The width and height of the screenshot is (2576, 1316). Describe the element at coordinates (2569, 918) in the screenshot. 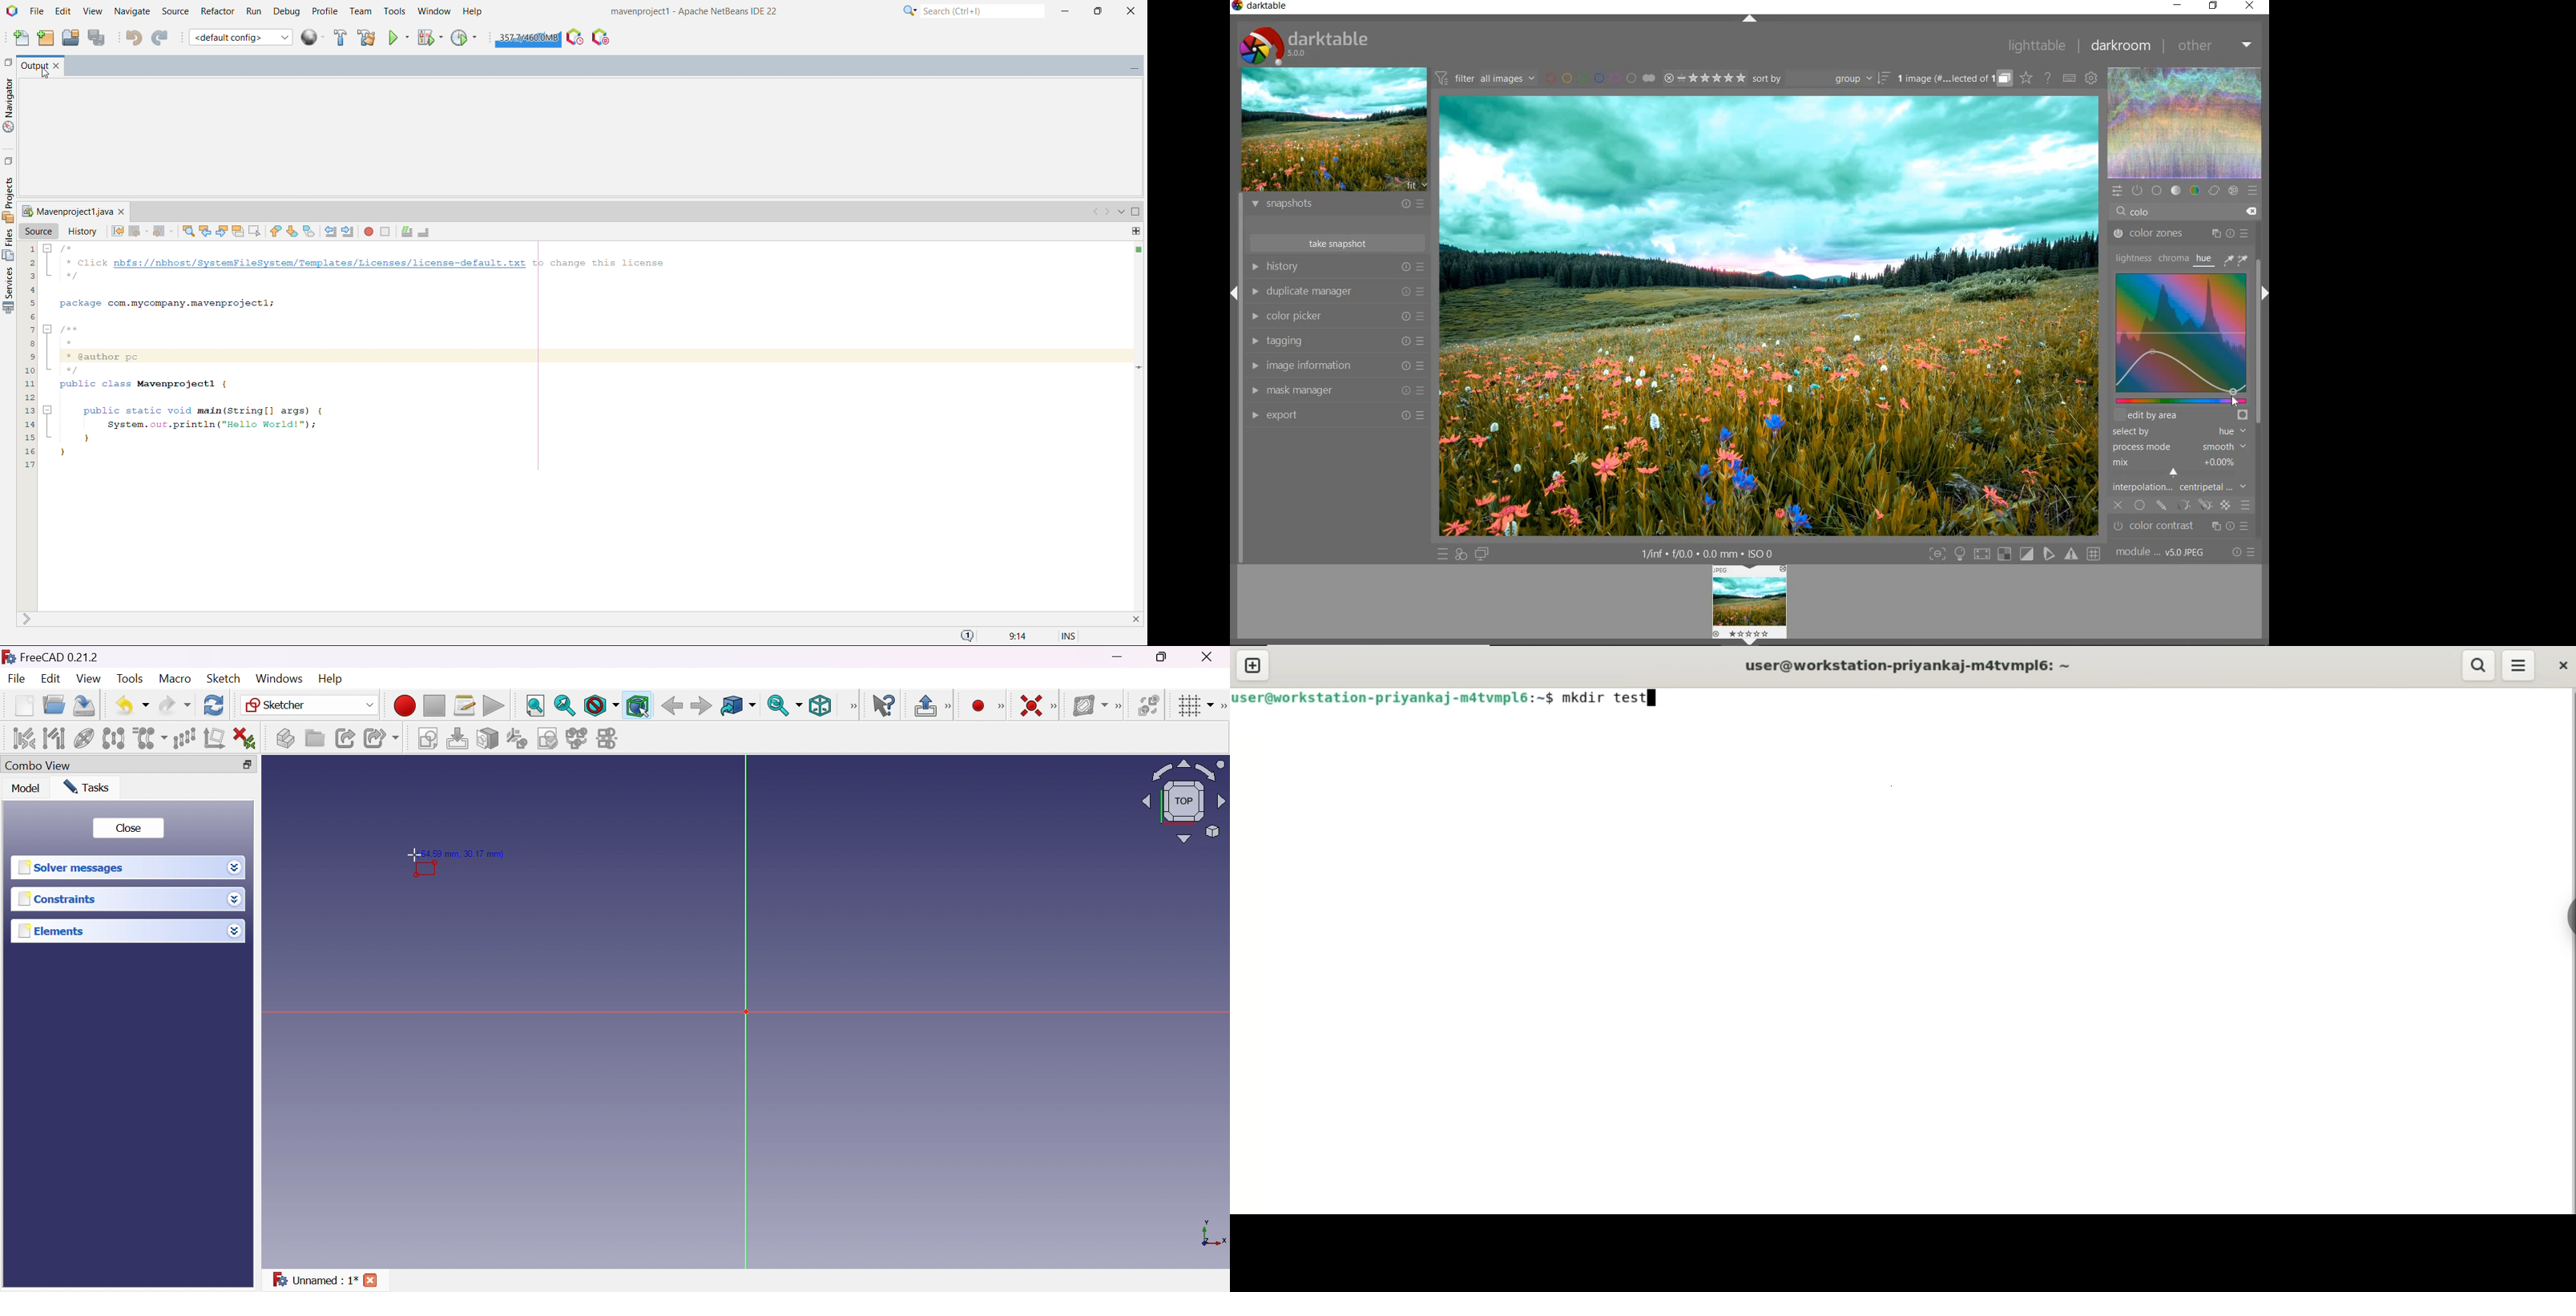

I see `sidebar` at that location.